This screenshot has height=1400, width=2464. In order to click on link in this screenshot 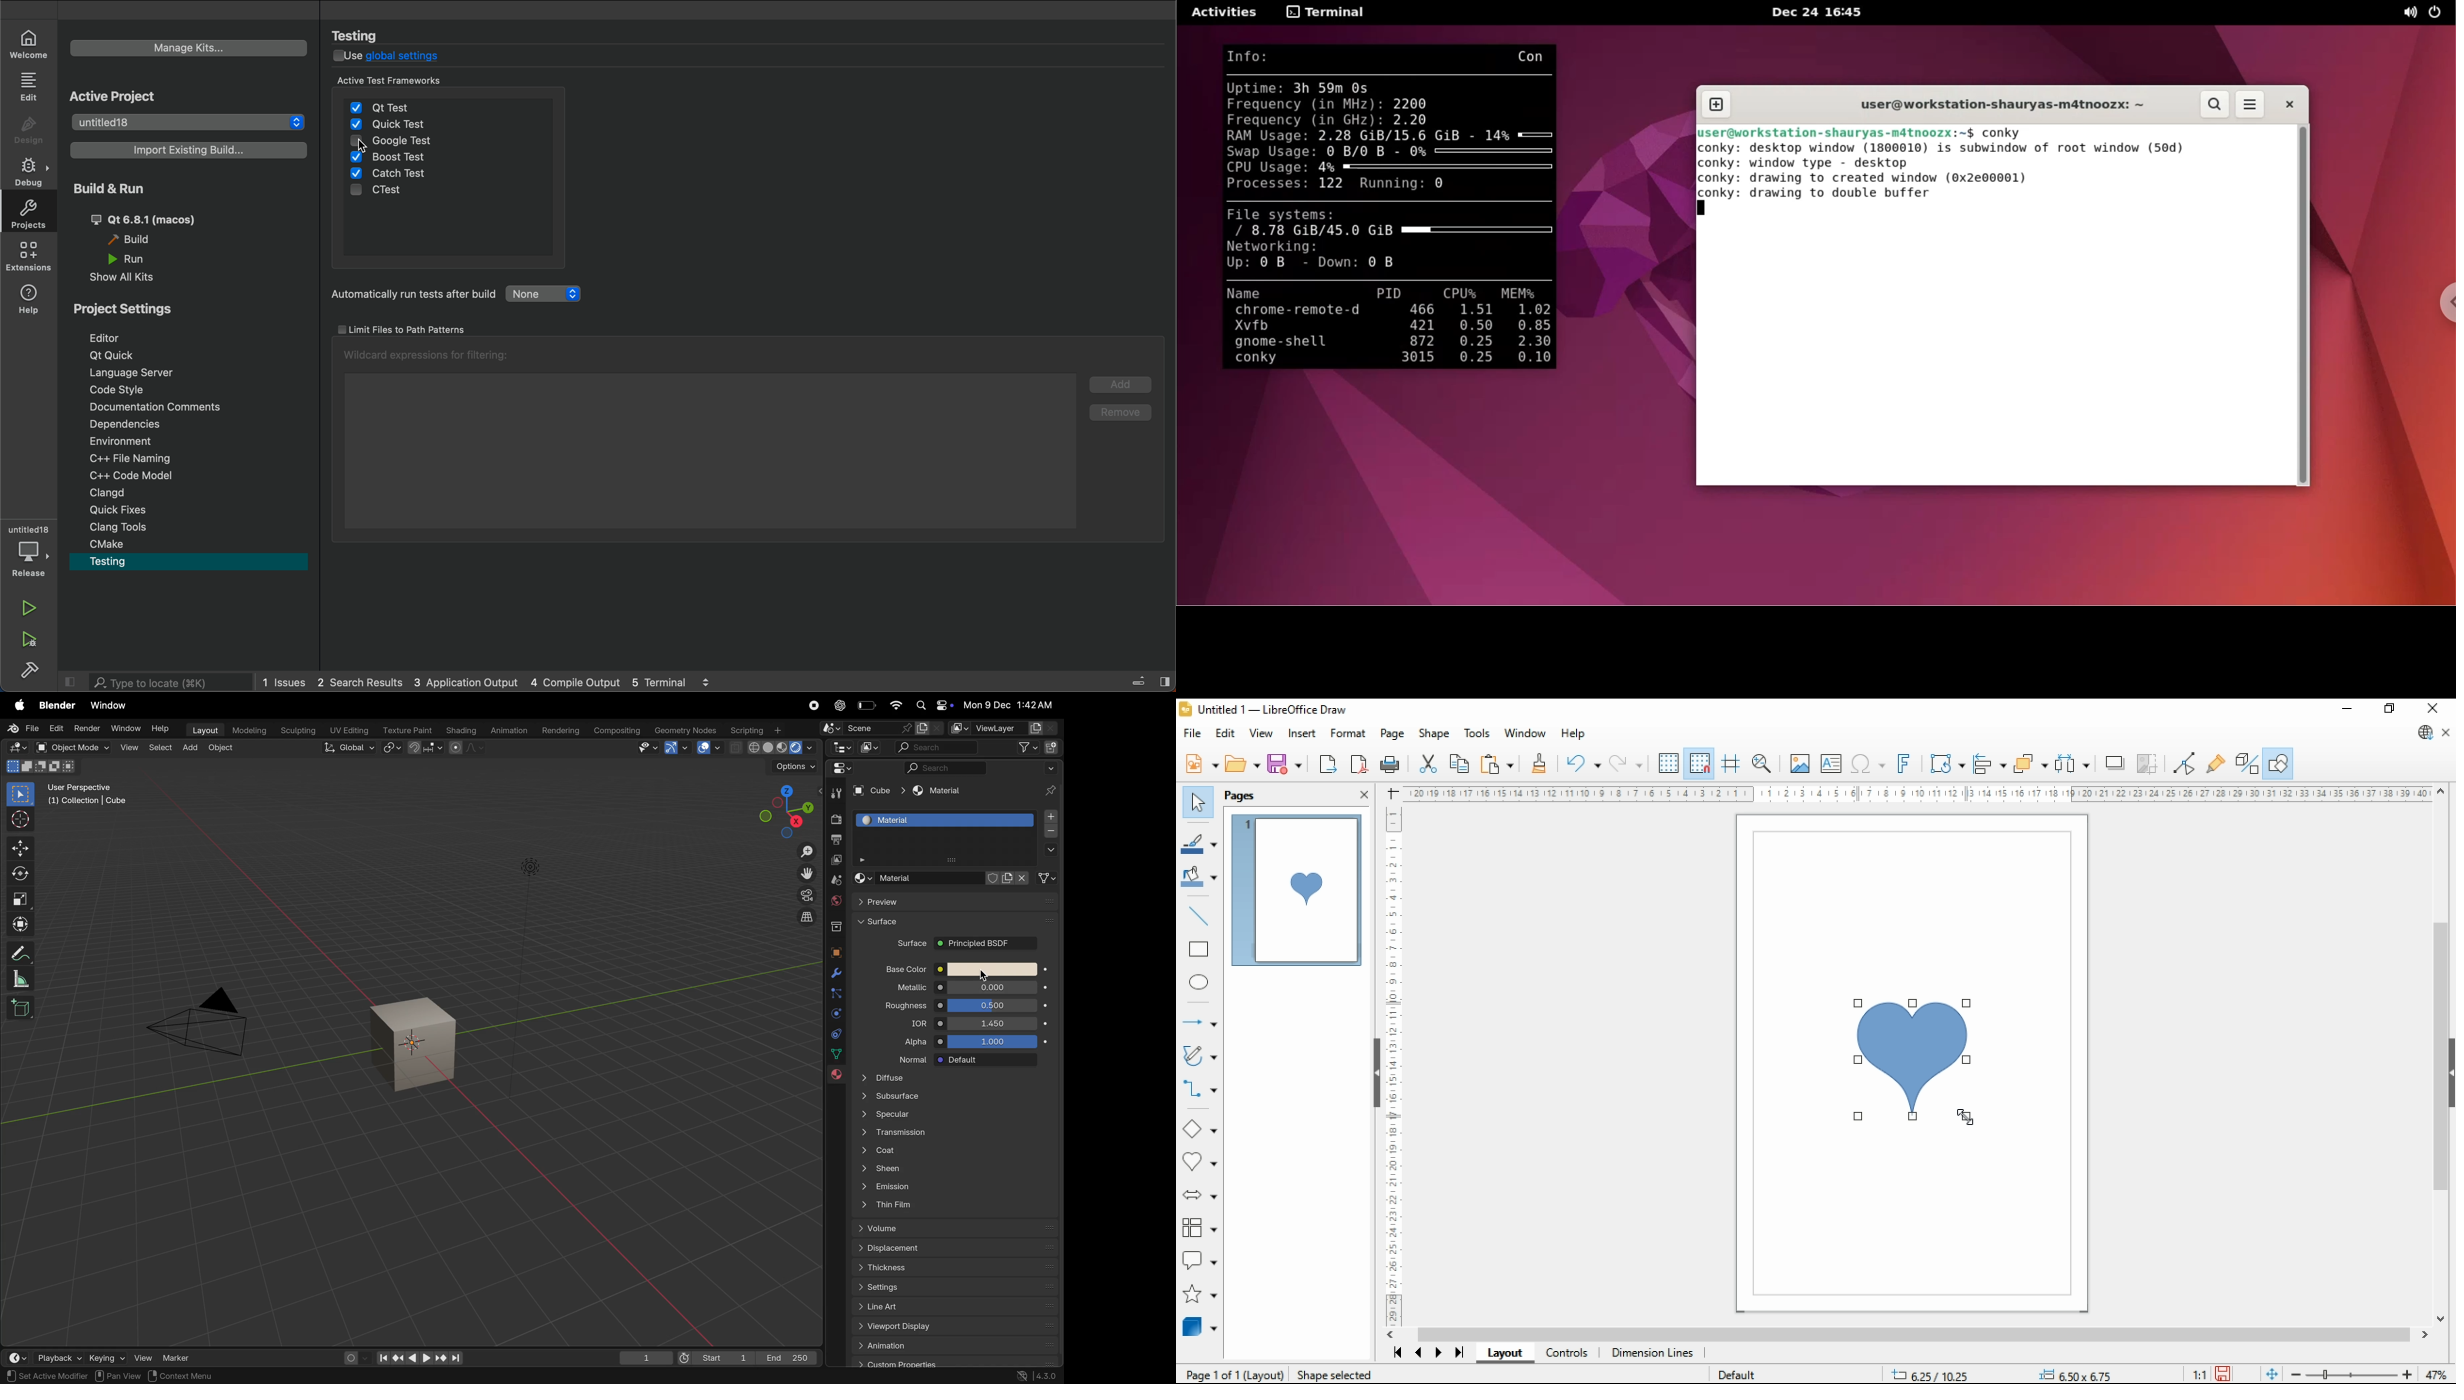, I will do `click(1048, 878)`.